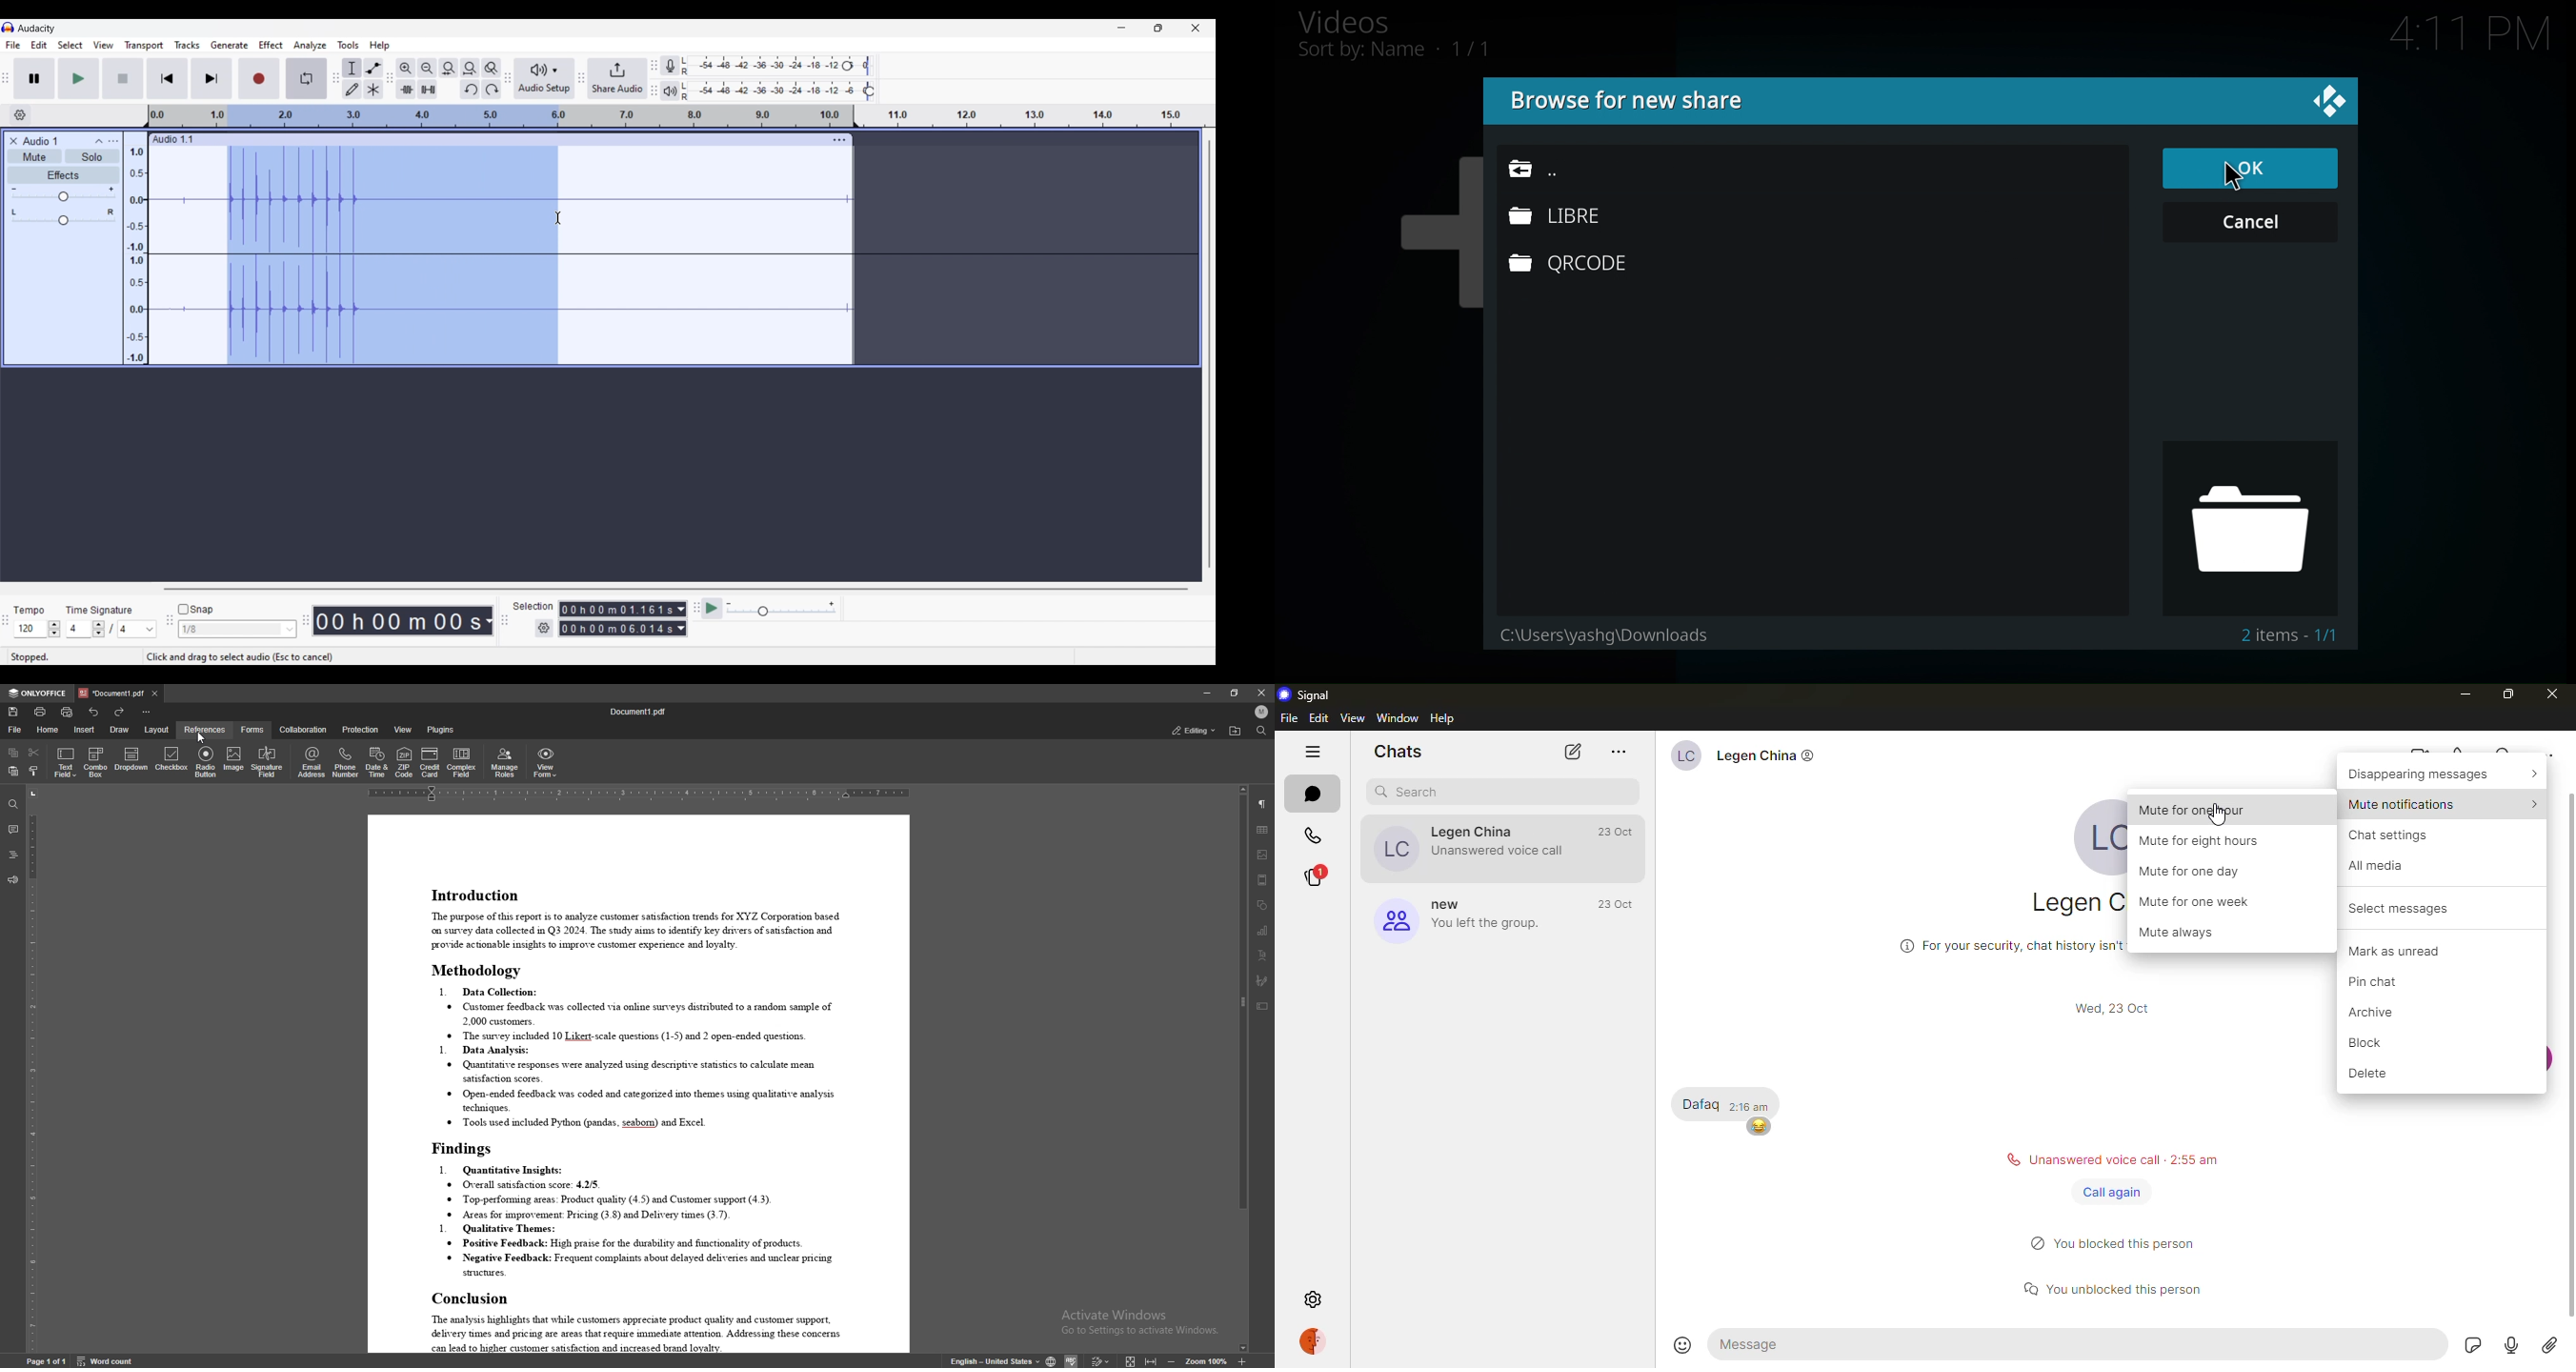  Describe the element at coordinates (360, 729) in the screenshot. I see `protection` at that location.